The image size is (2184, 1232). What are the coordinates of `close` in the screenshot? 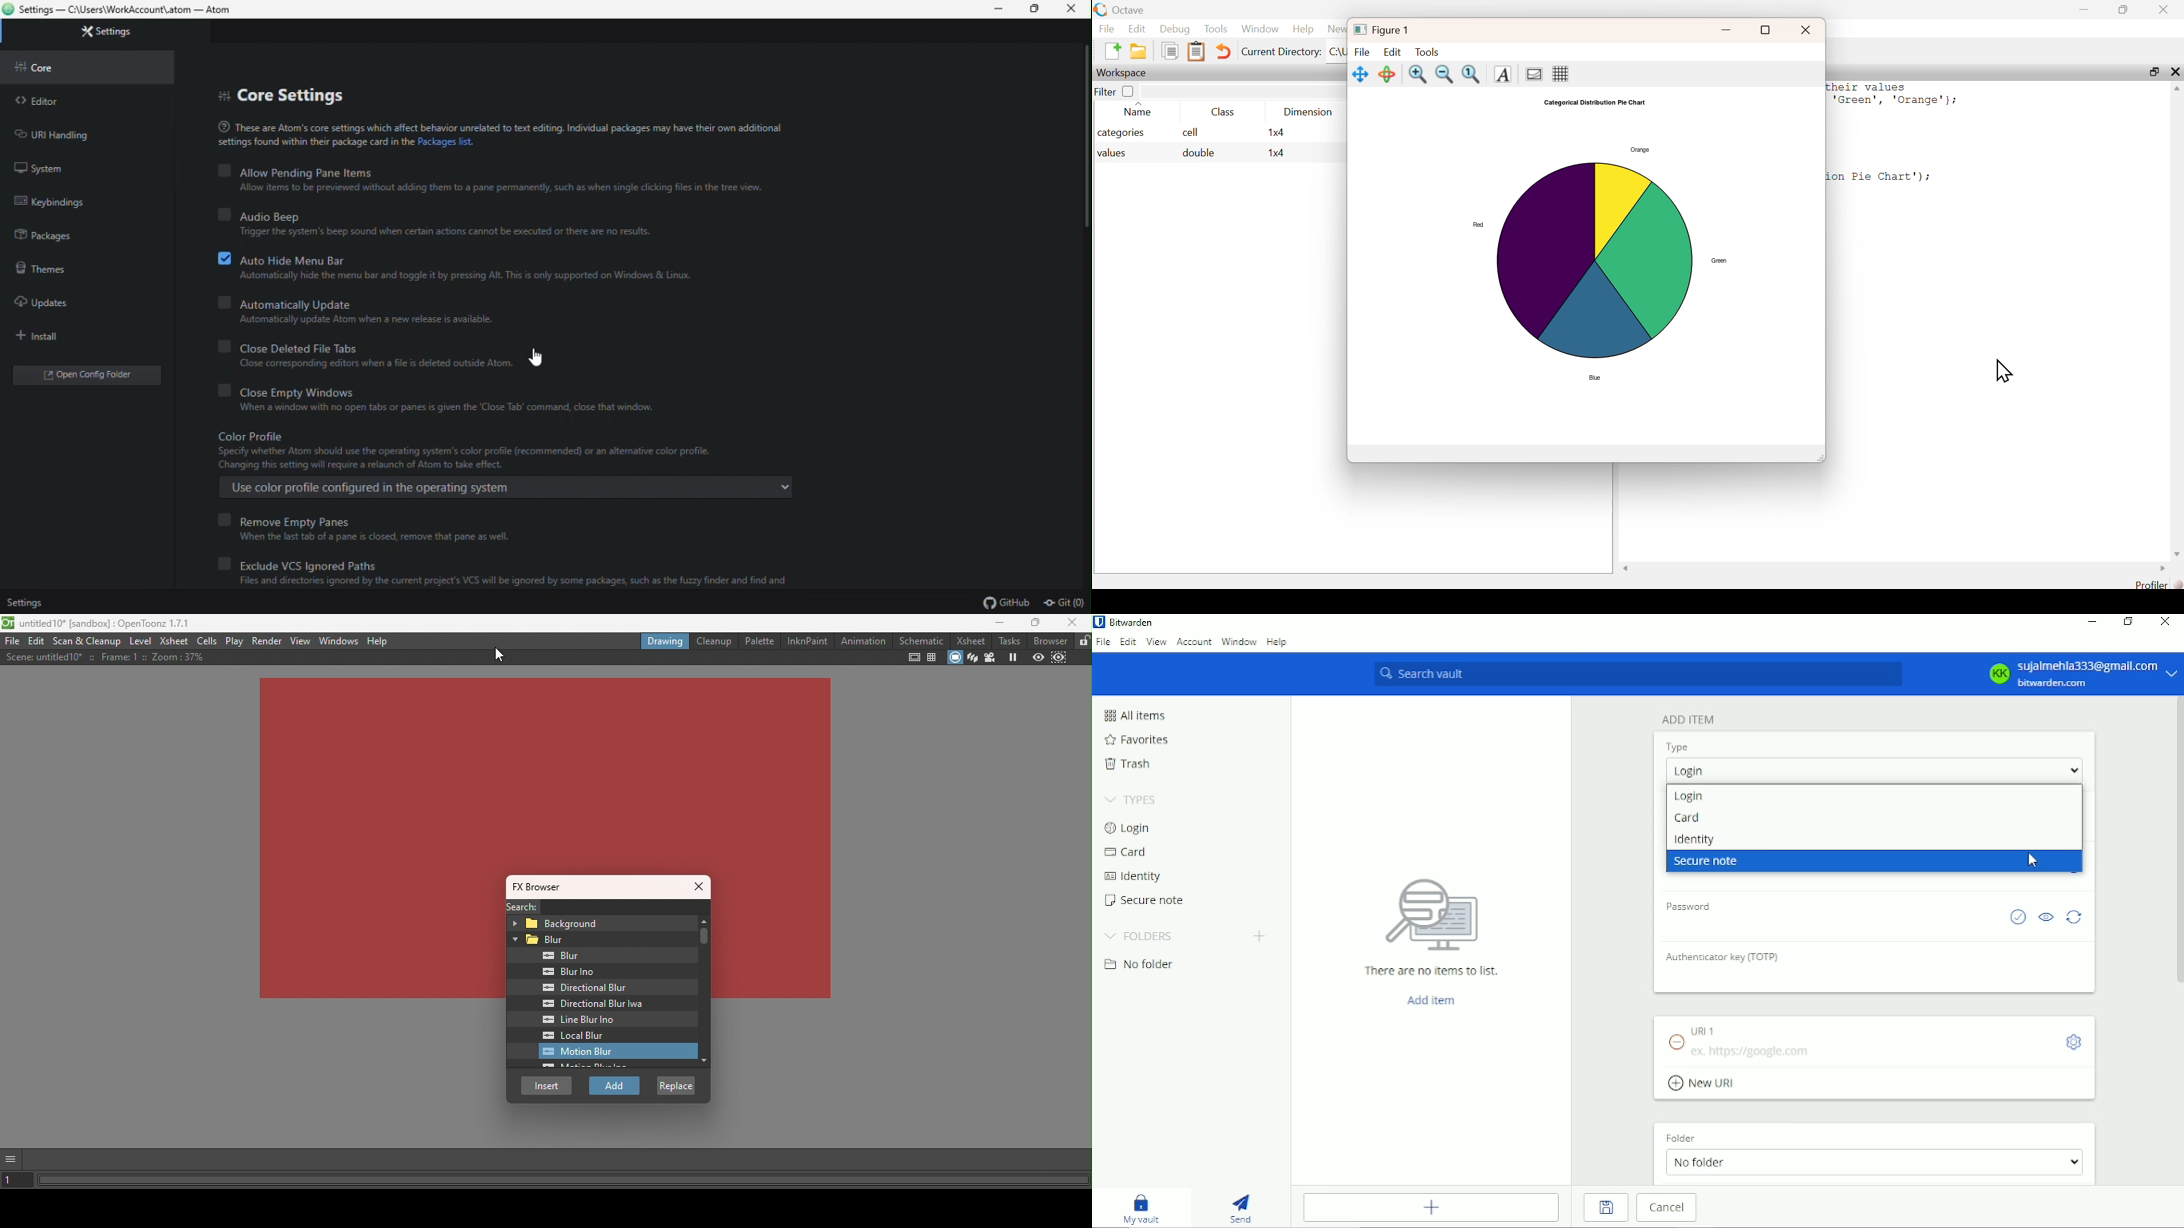 It's located at (2165, 10).